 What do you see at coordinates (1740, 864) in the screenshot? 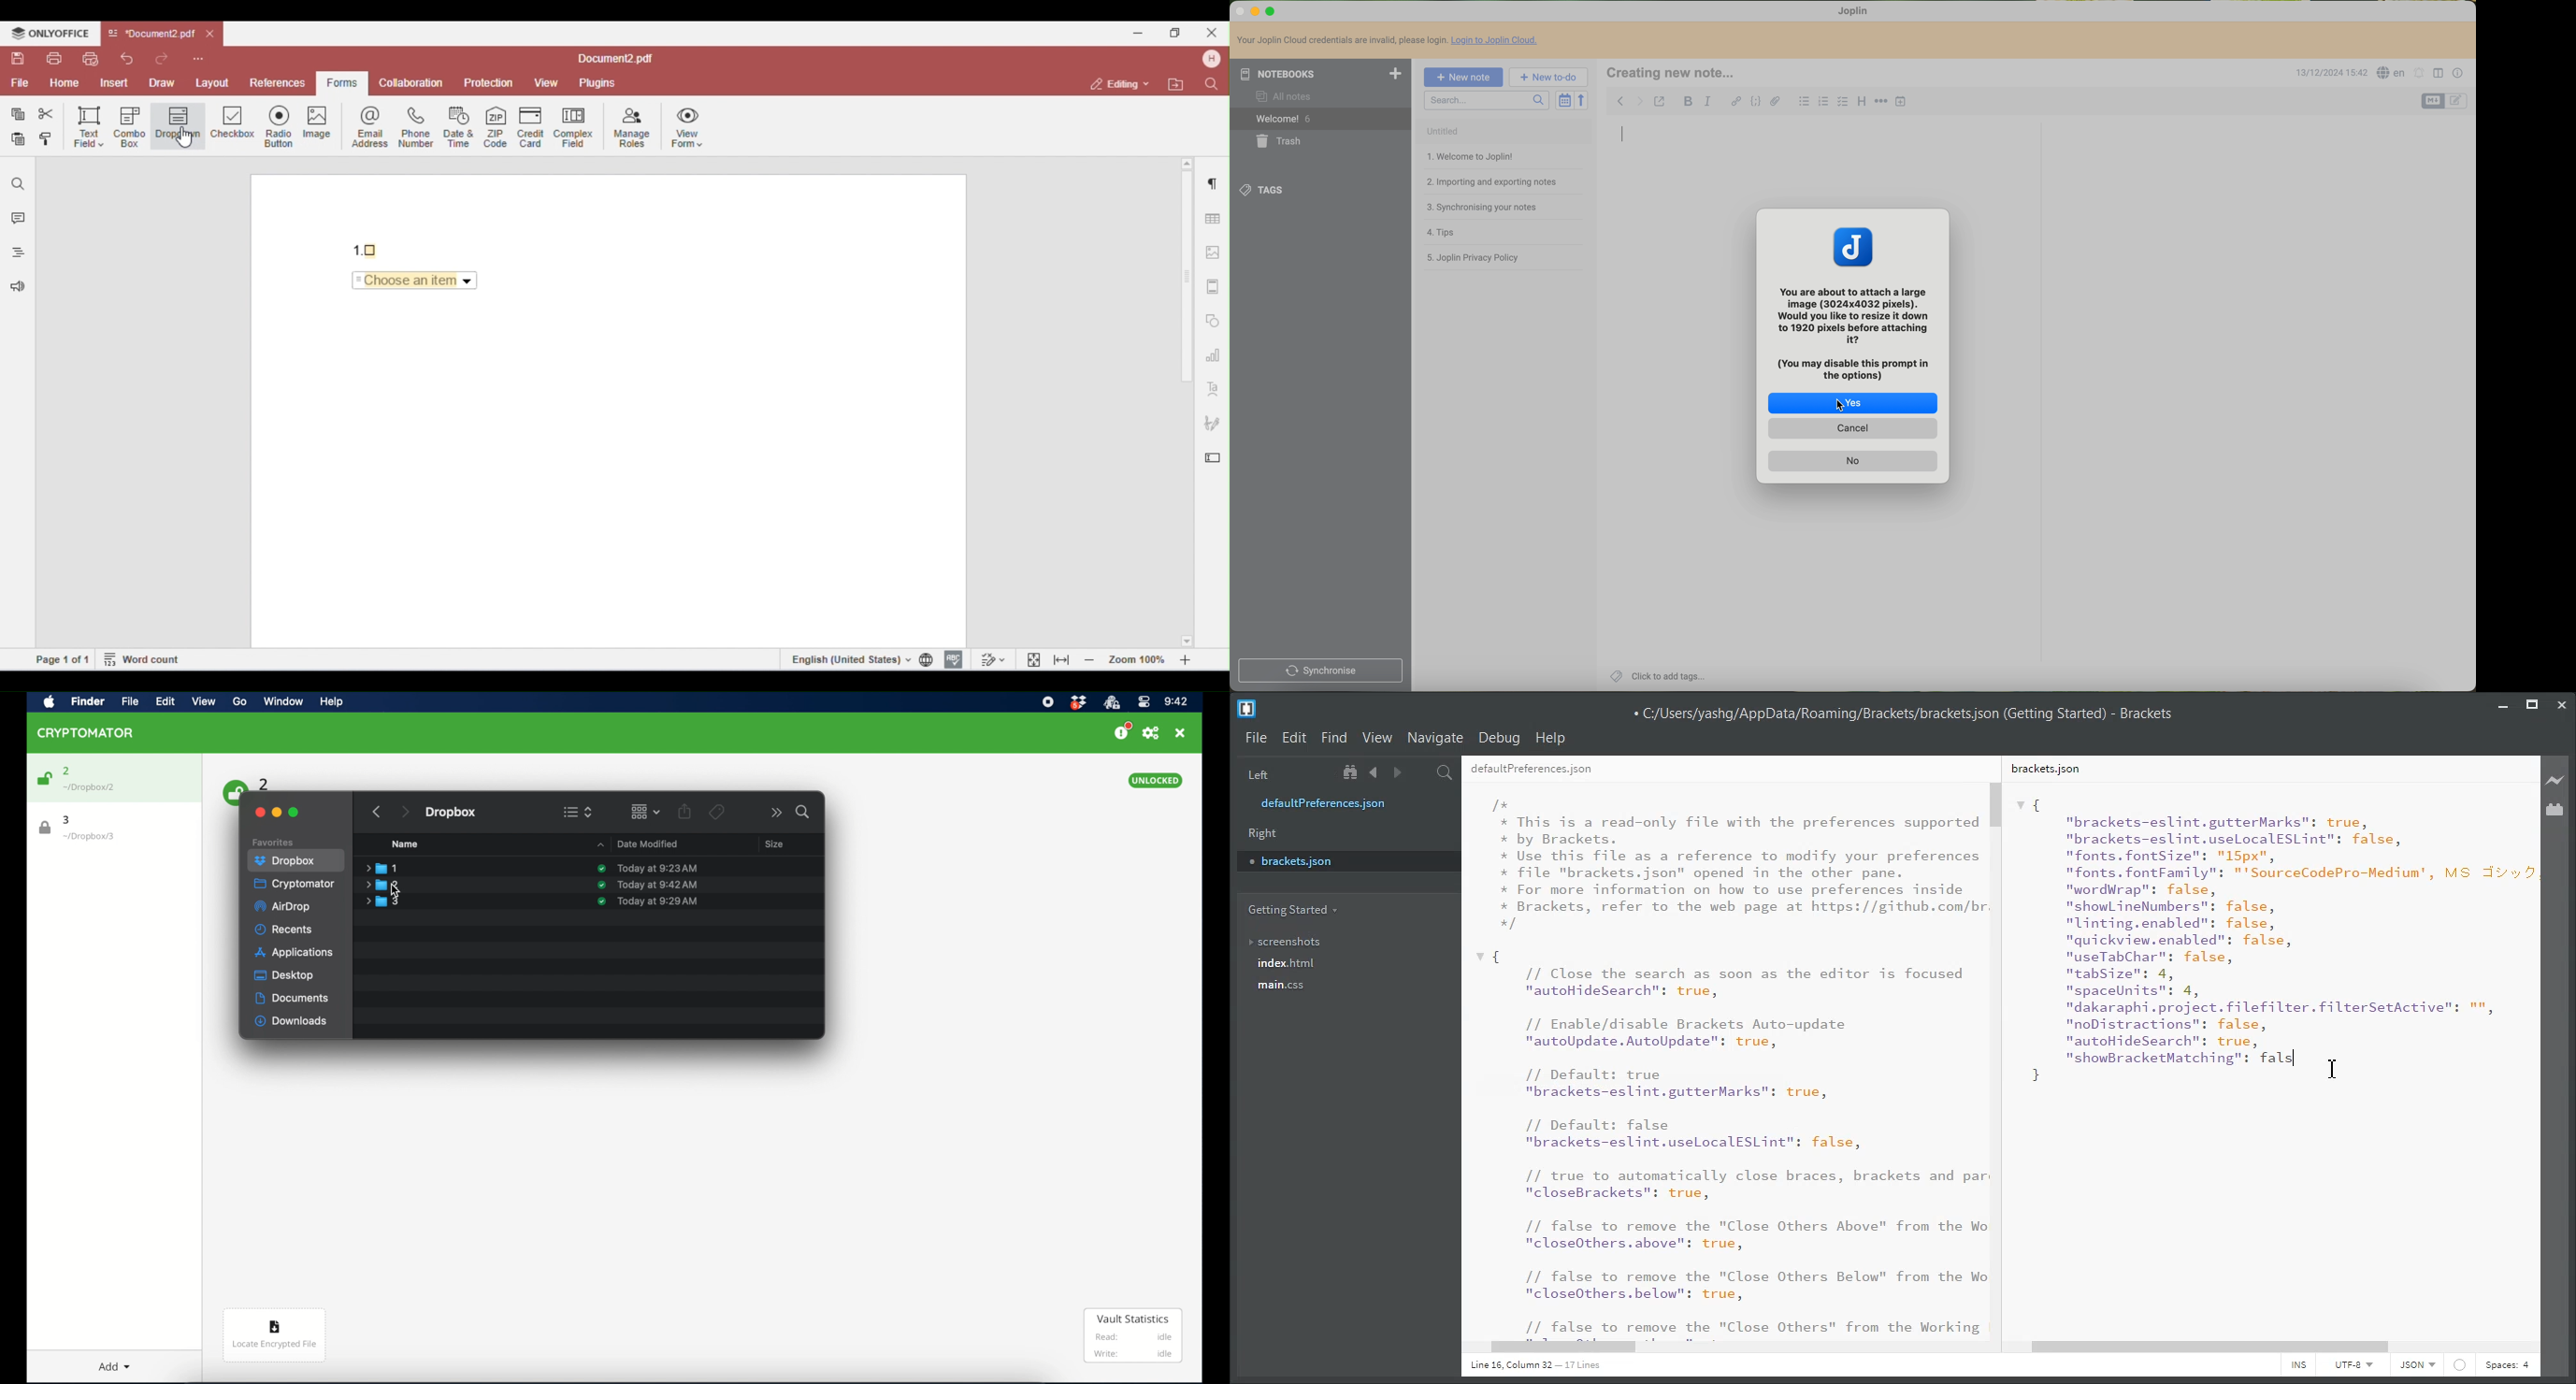
I see `/*

* This is a read-only file with the preferences supported
* by Brackets.

* Use this file as a reference to modify your preferences
* file "brackets.json" opened in the other pane.

* For more information on how to use preferences inside

* Brackets, refer to the web page at https://github.com/br
*/` at bounding box center [1740, 864].